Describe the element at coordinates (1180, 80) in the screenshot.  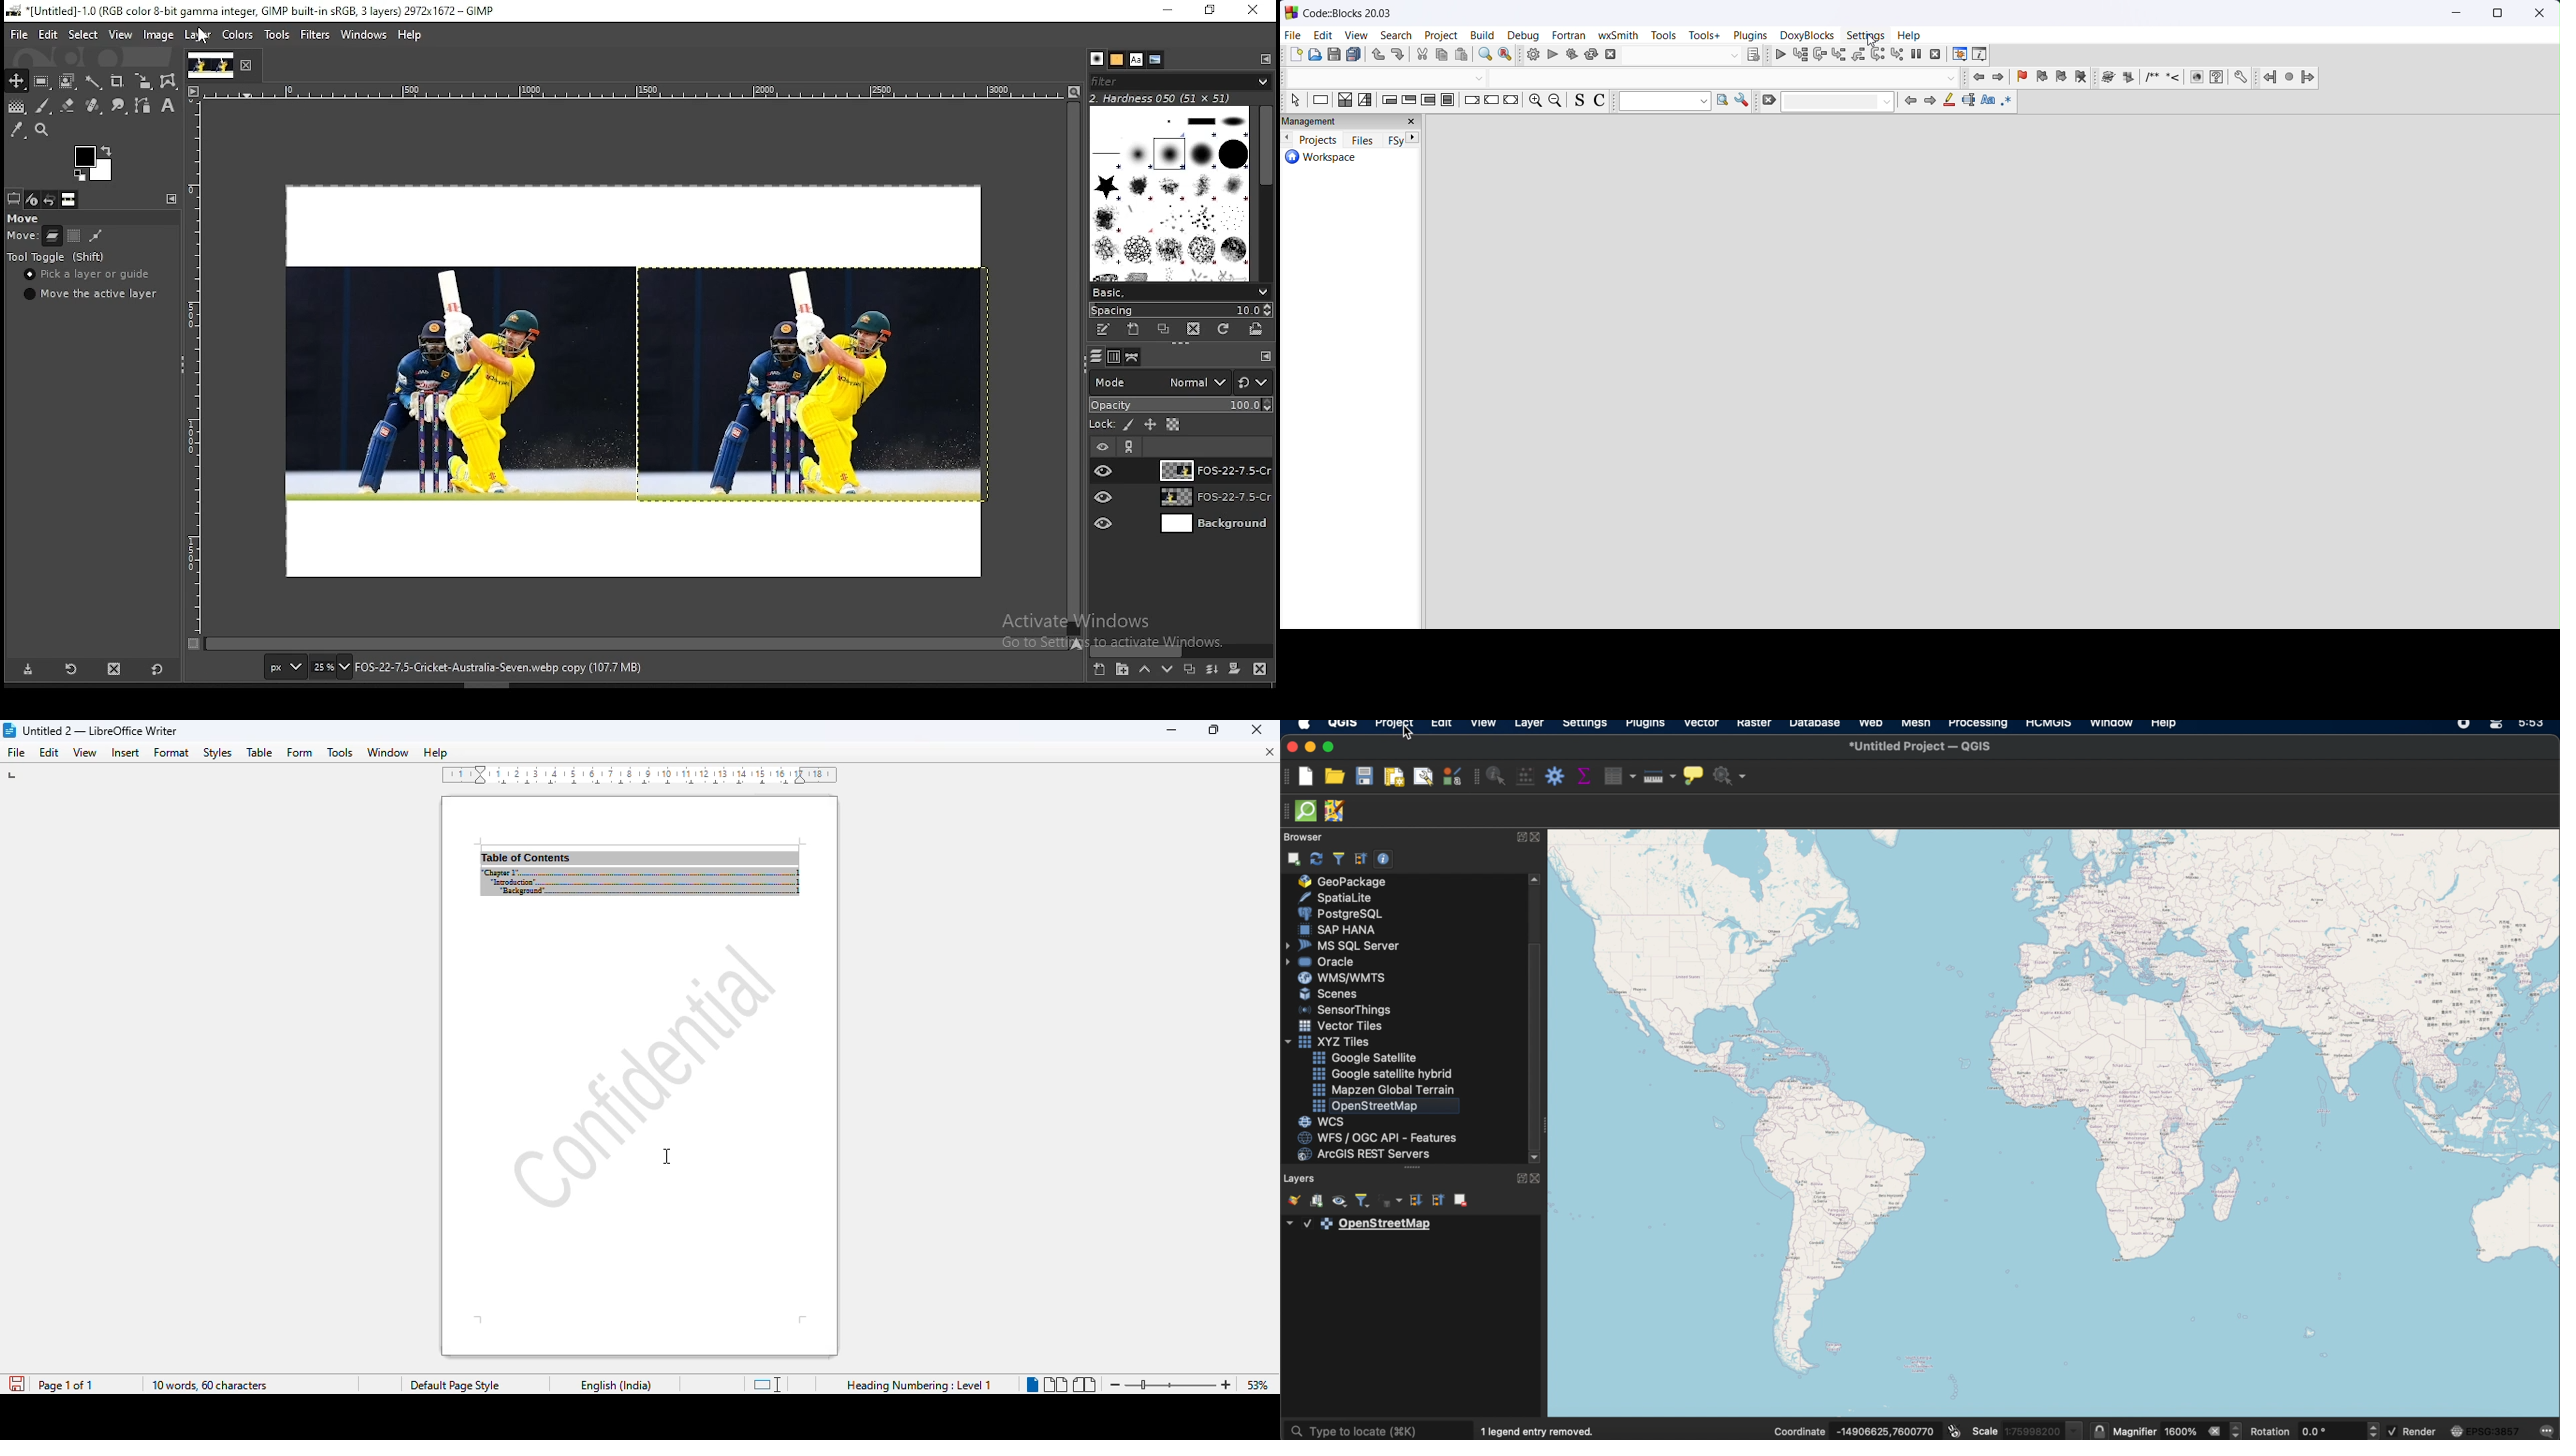
I see `brushes filter` at that location.